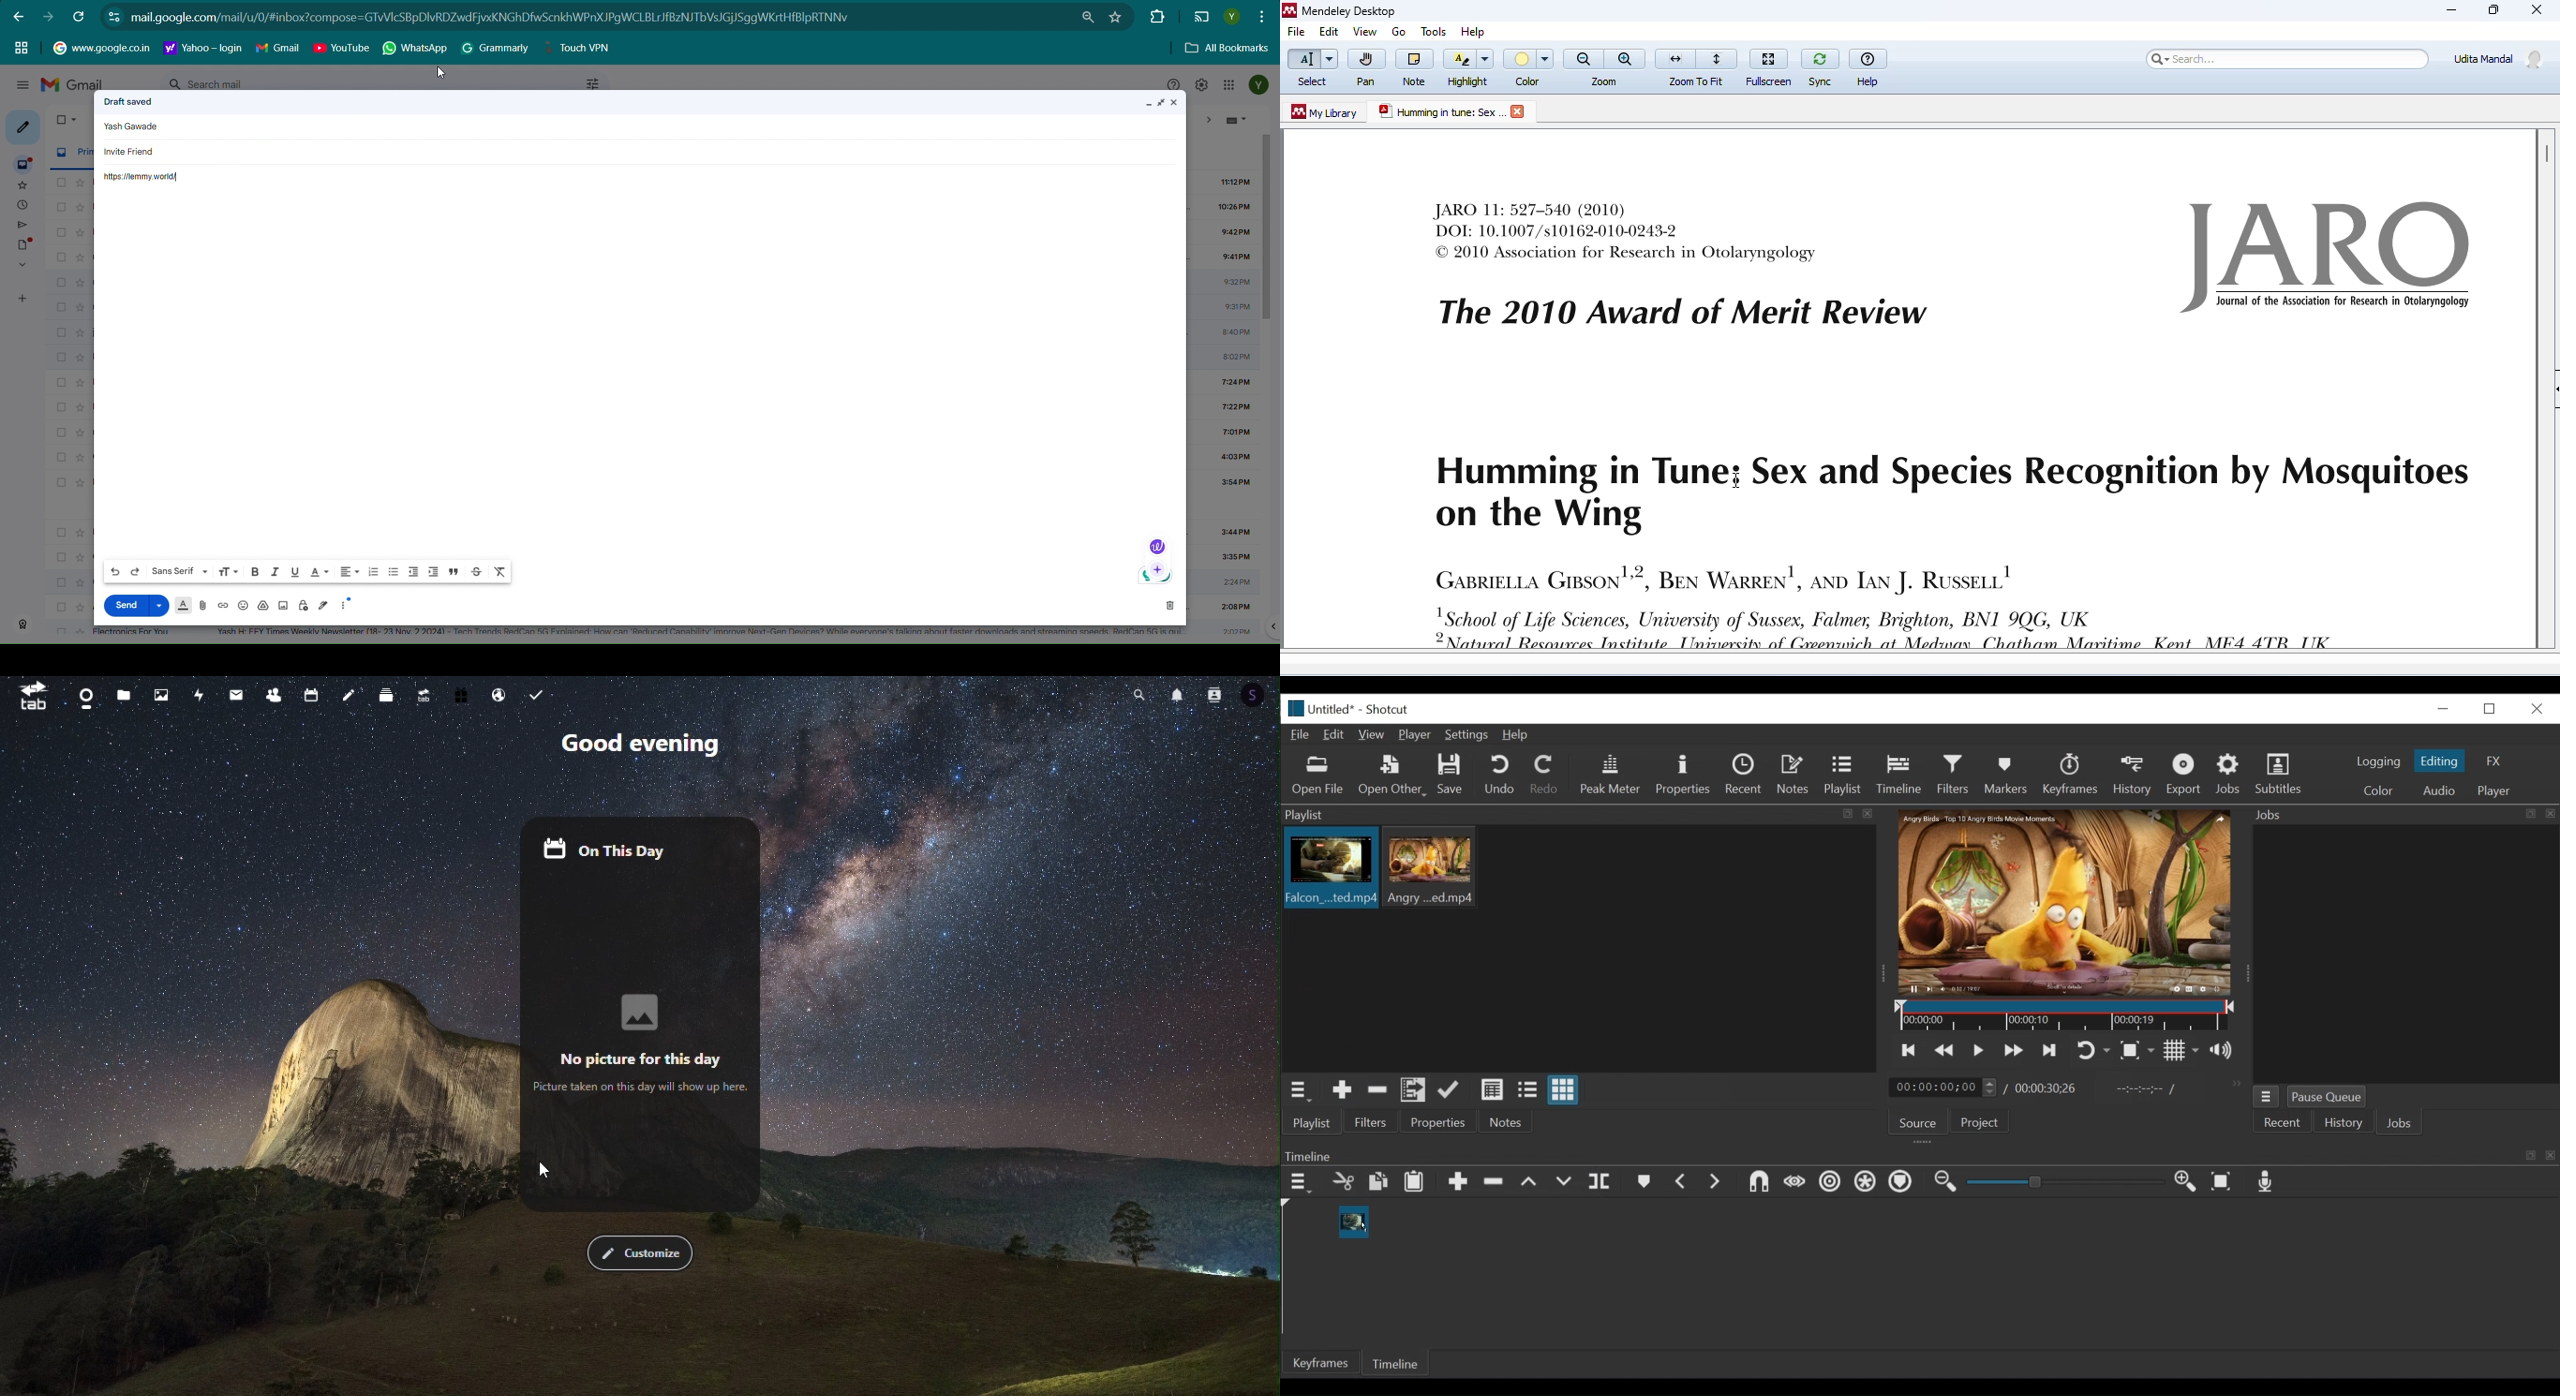 The image size is (2576, 1400). I want to click on Customize and control google chrome, so click(1263, 15).